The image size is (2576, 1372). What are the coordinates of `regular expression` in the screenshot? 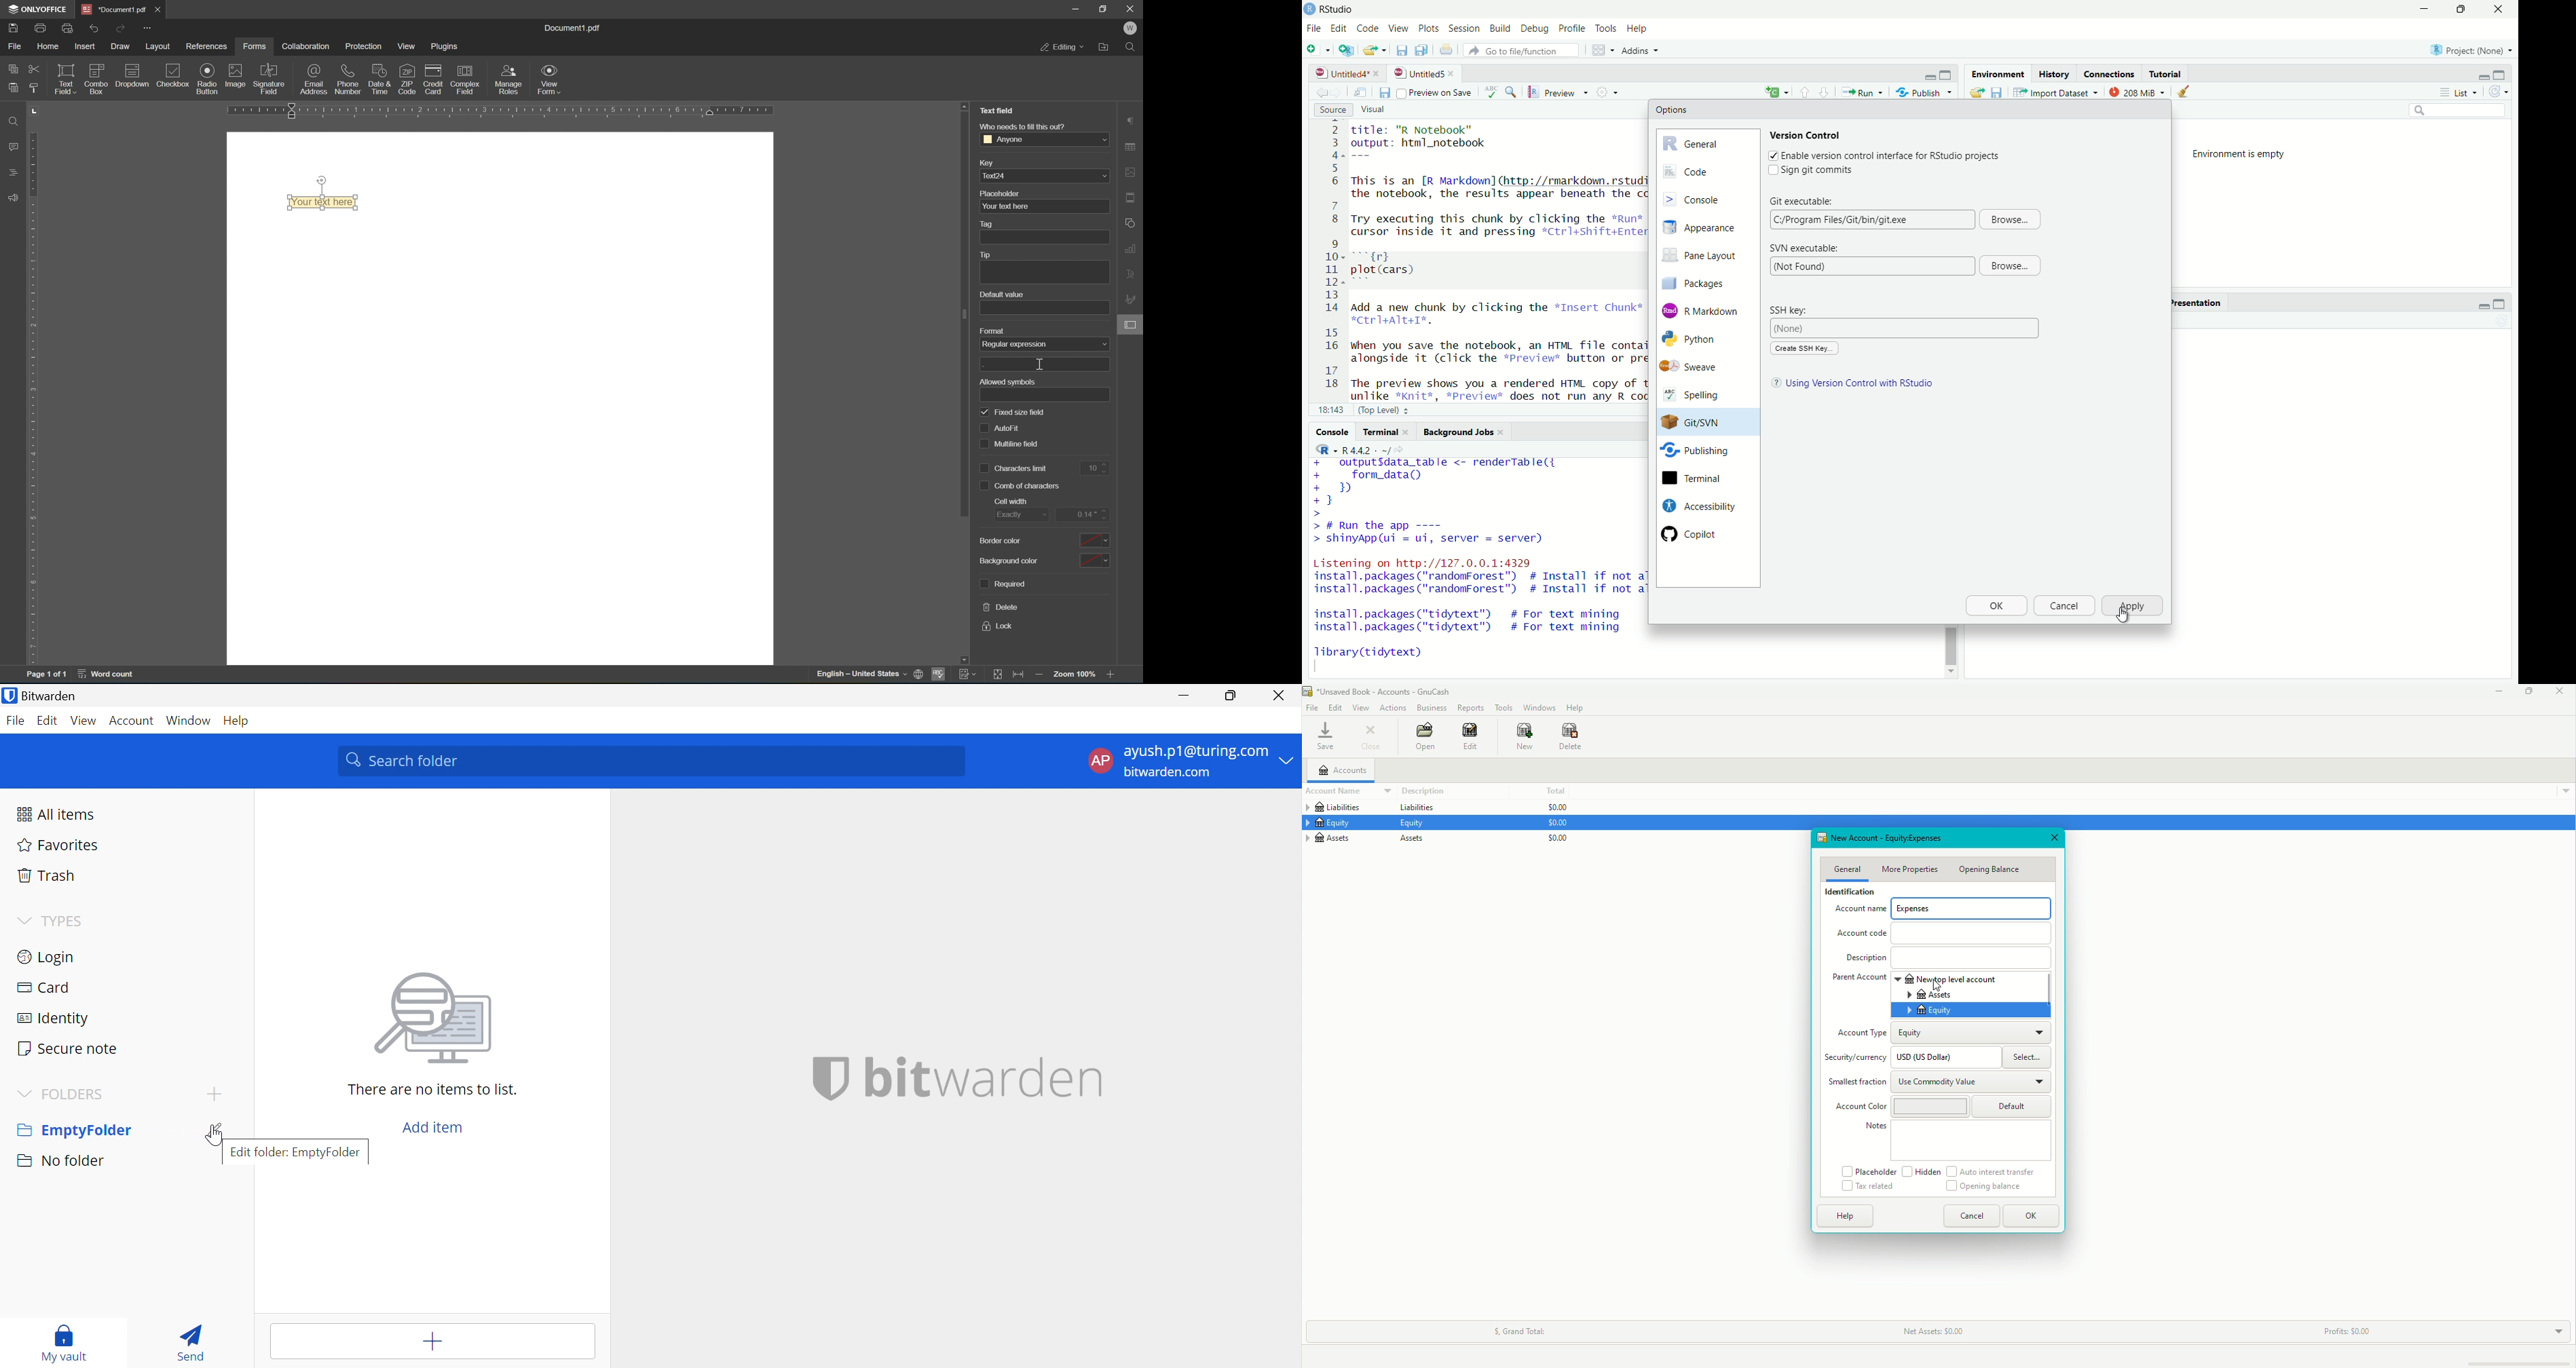 It's located at (1045, 344).